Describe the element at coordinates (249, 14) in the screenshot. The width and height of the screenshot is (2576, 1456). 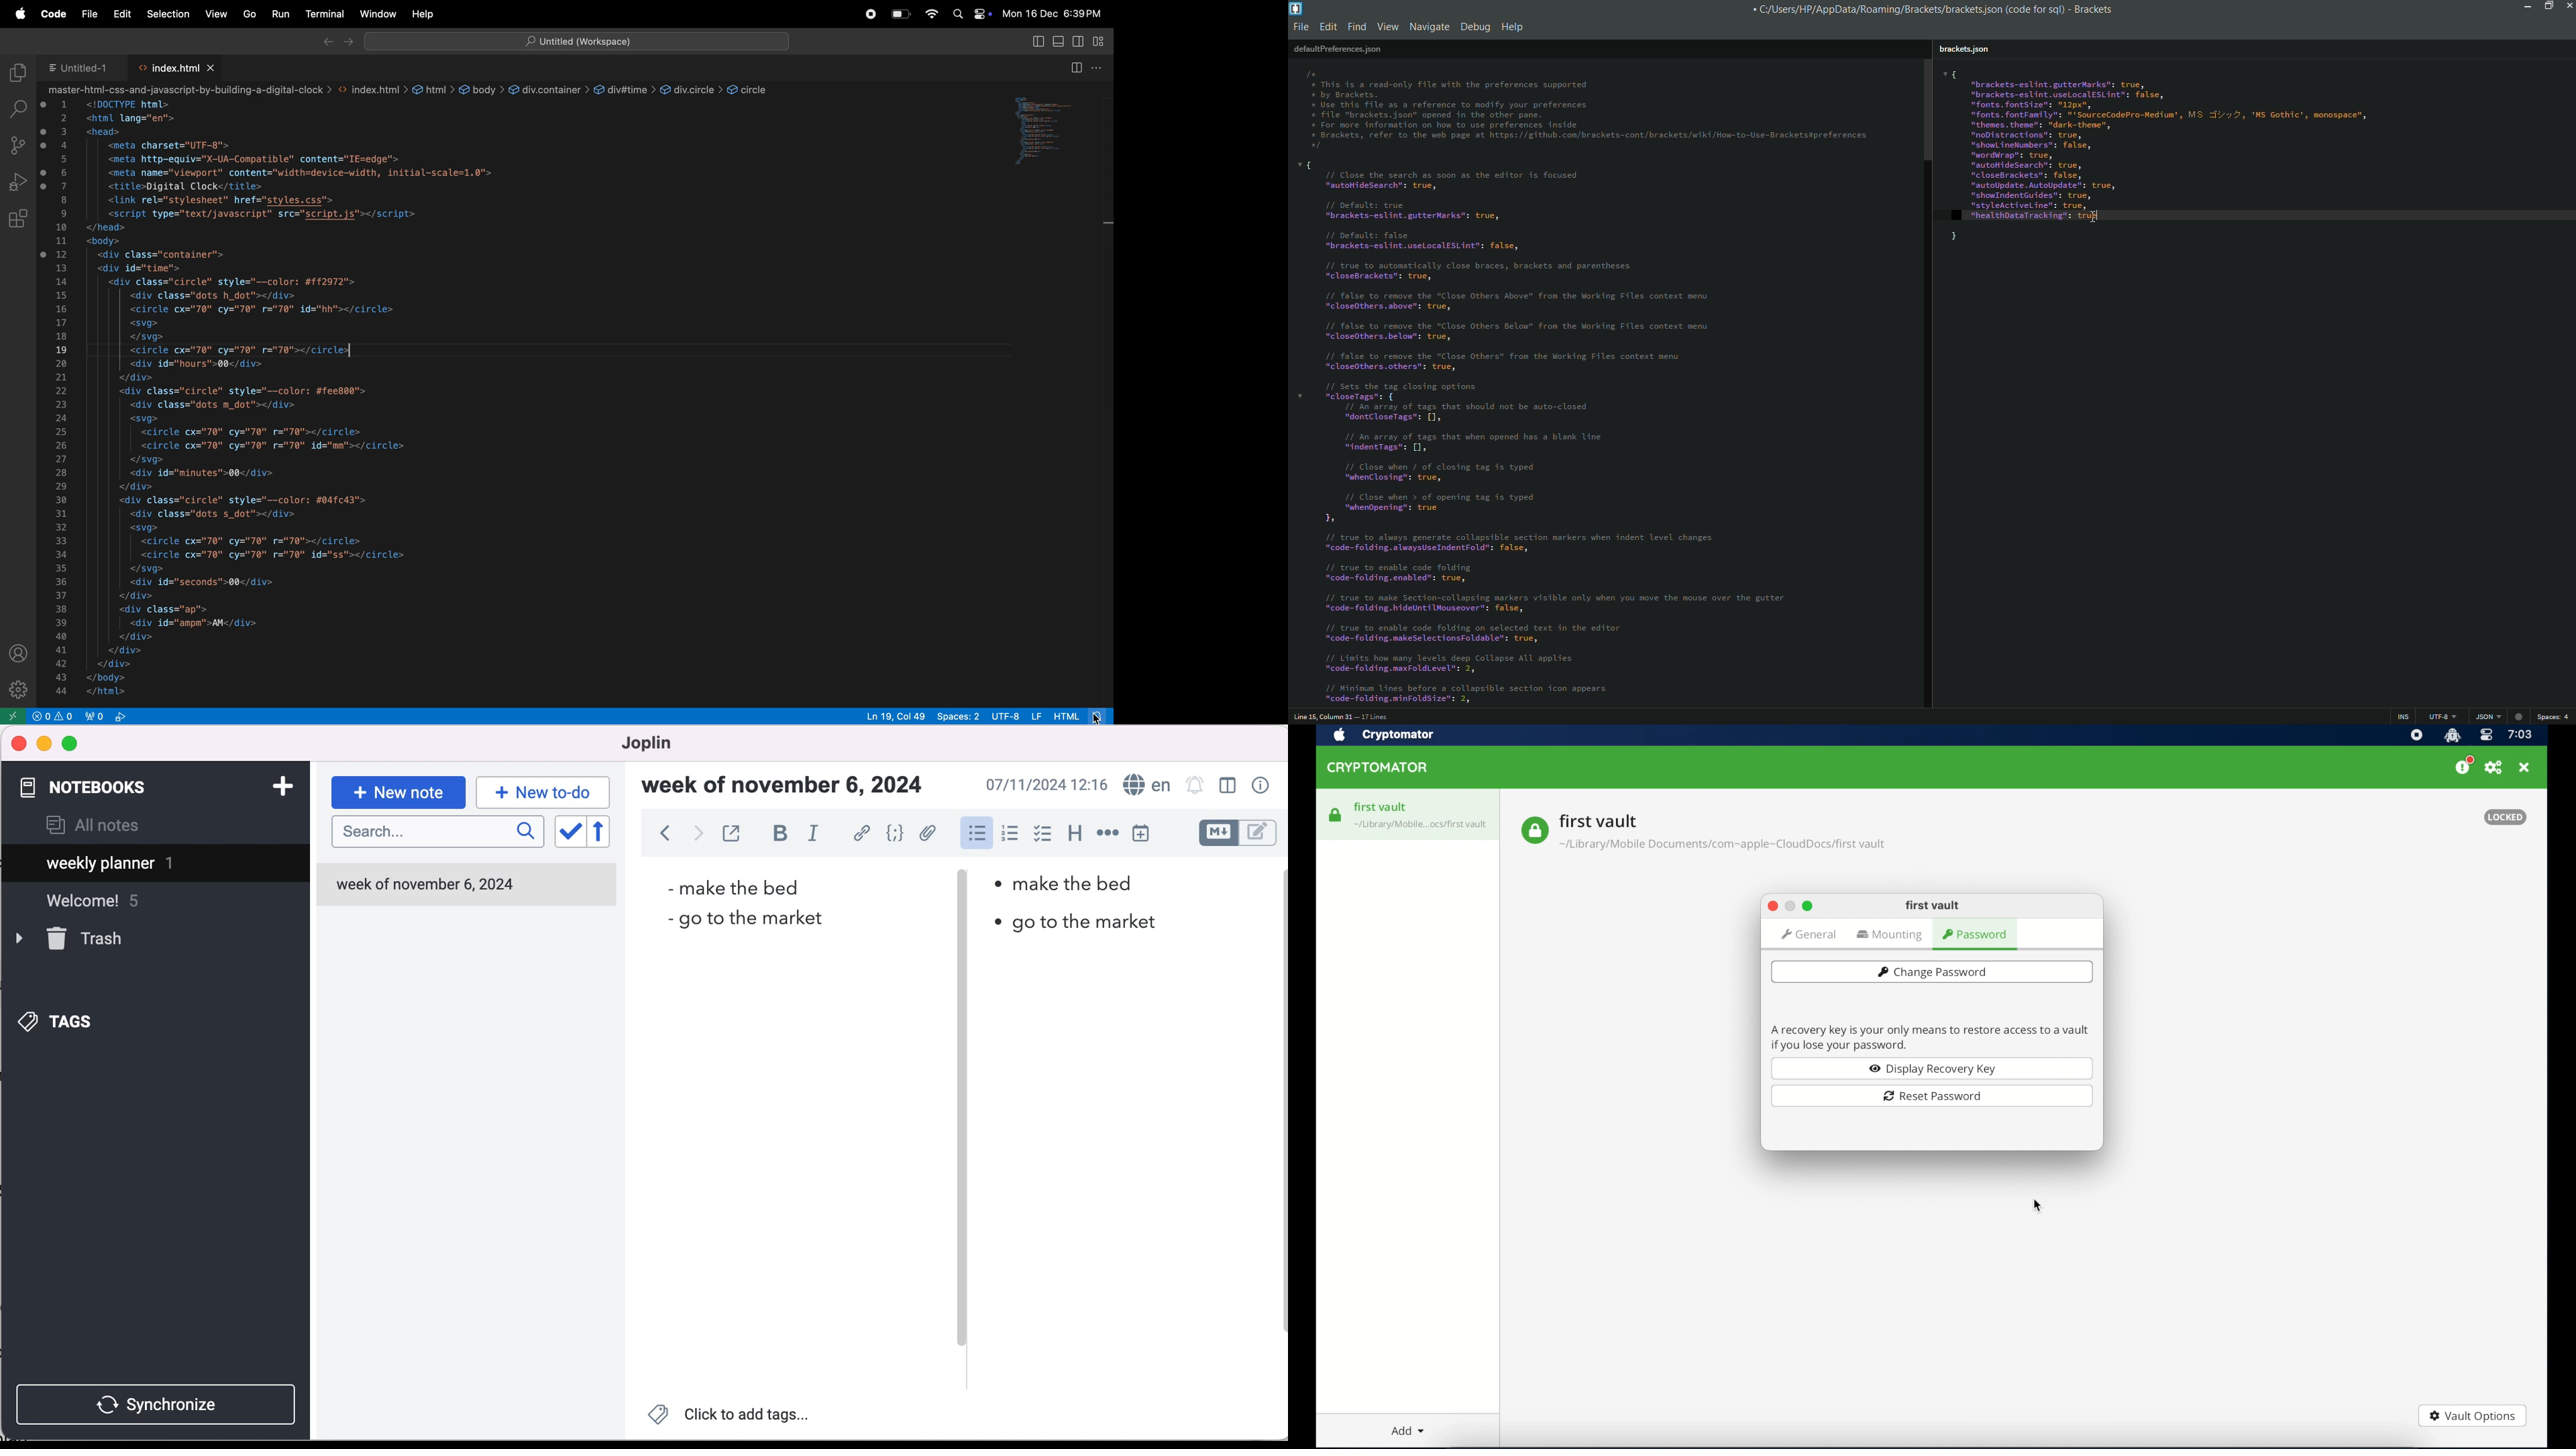
I see `Go` at that location.